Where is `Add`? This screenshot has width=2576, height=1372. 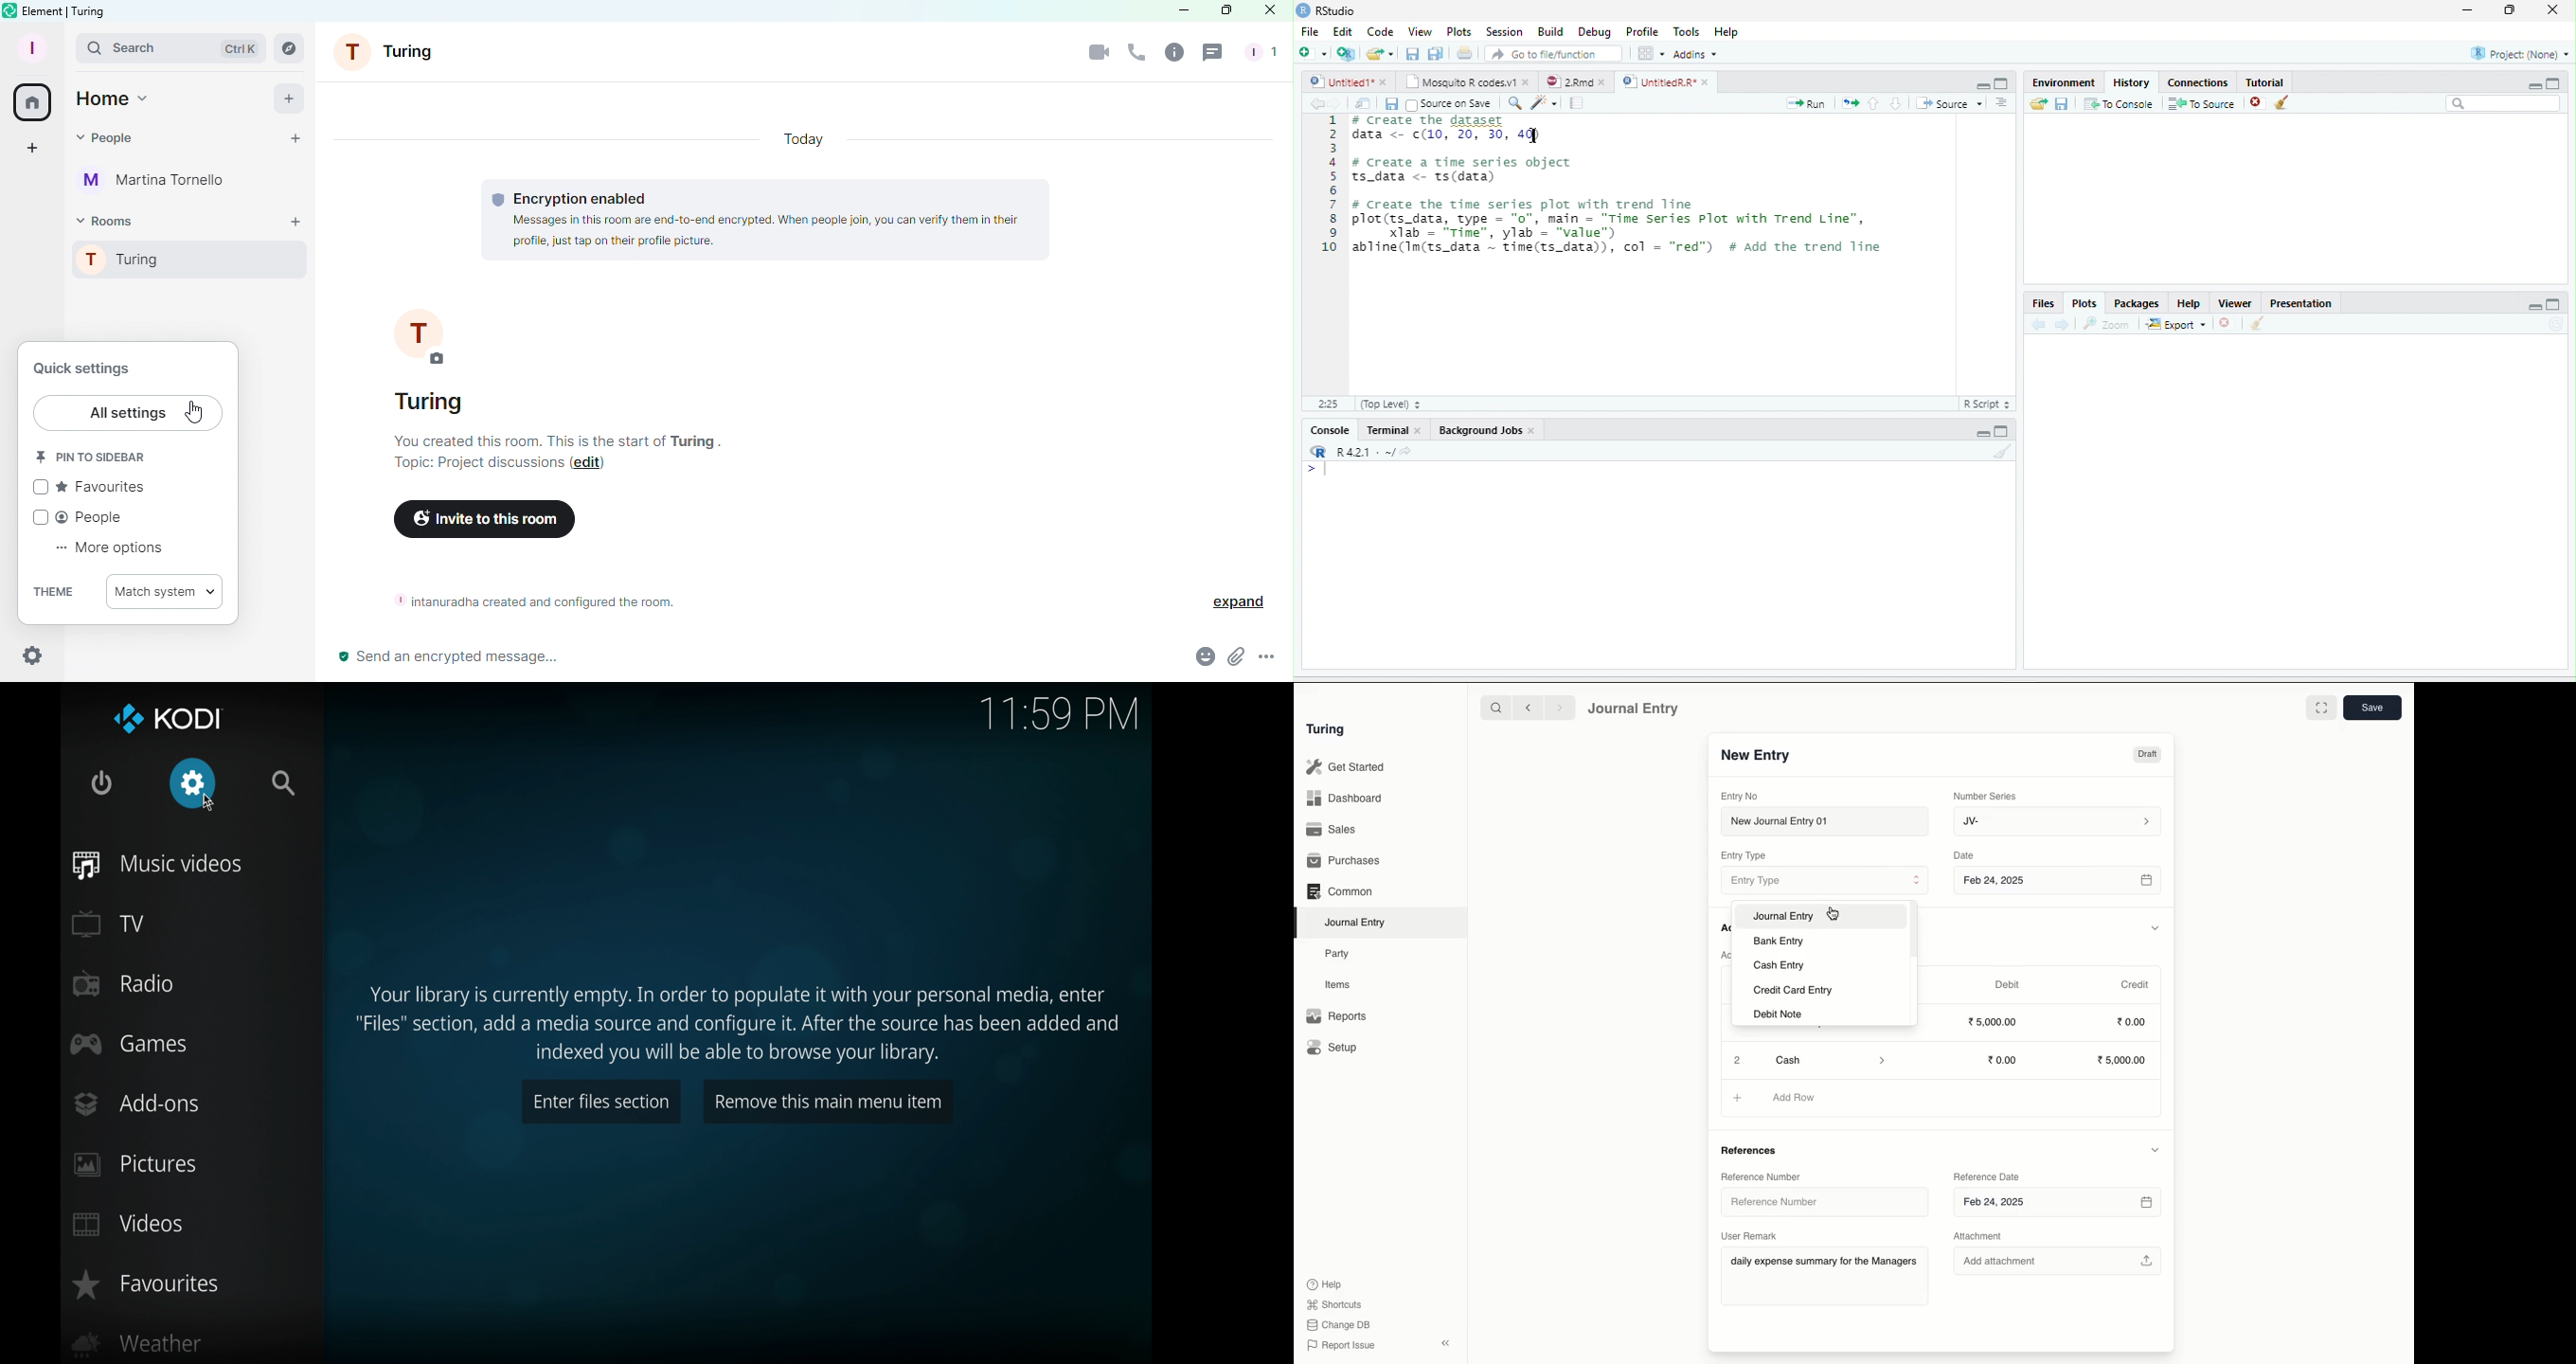 Add is located at coordinates (1739, 1099).